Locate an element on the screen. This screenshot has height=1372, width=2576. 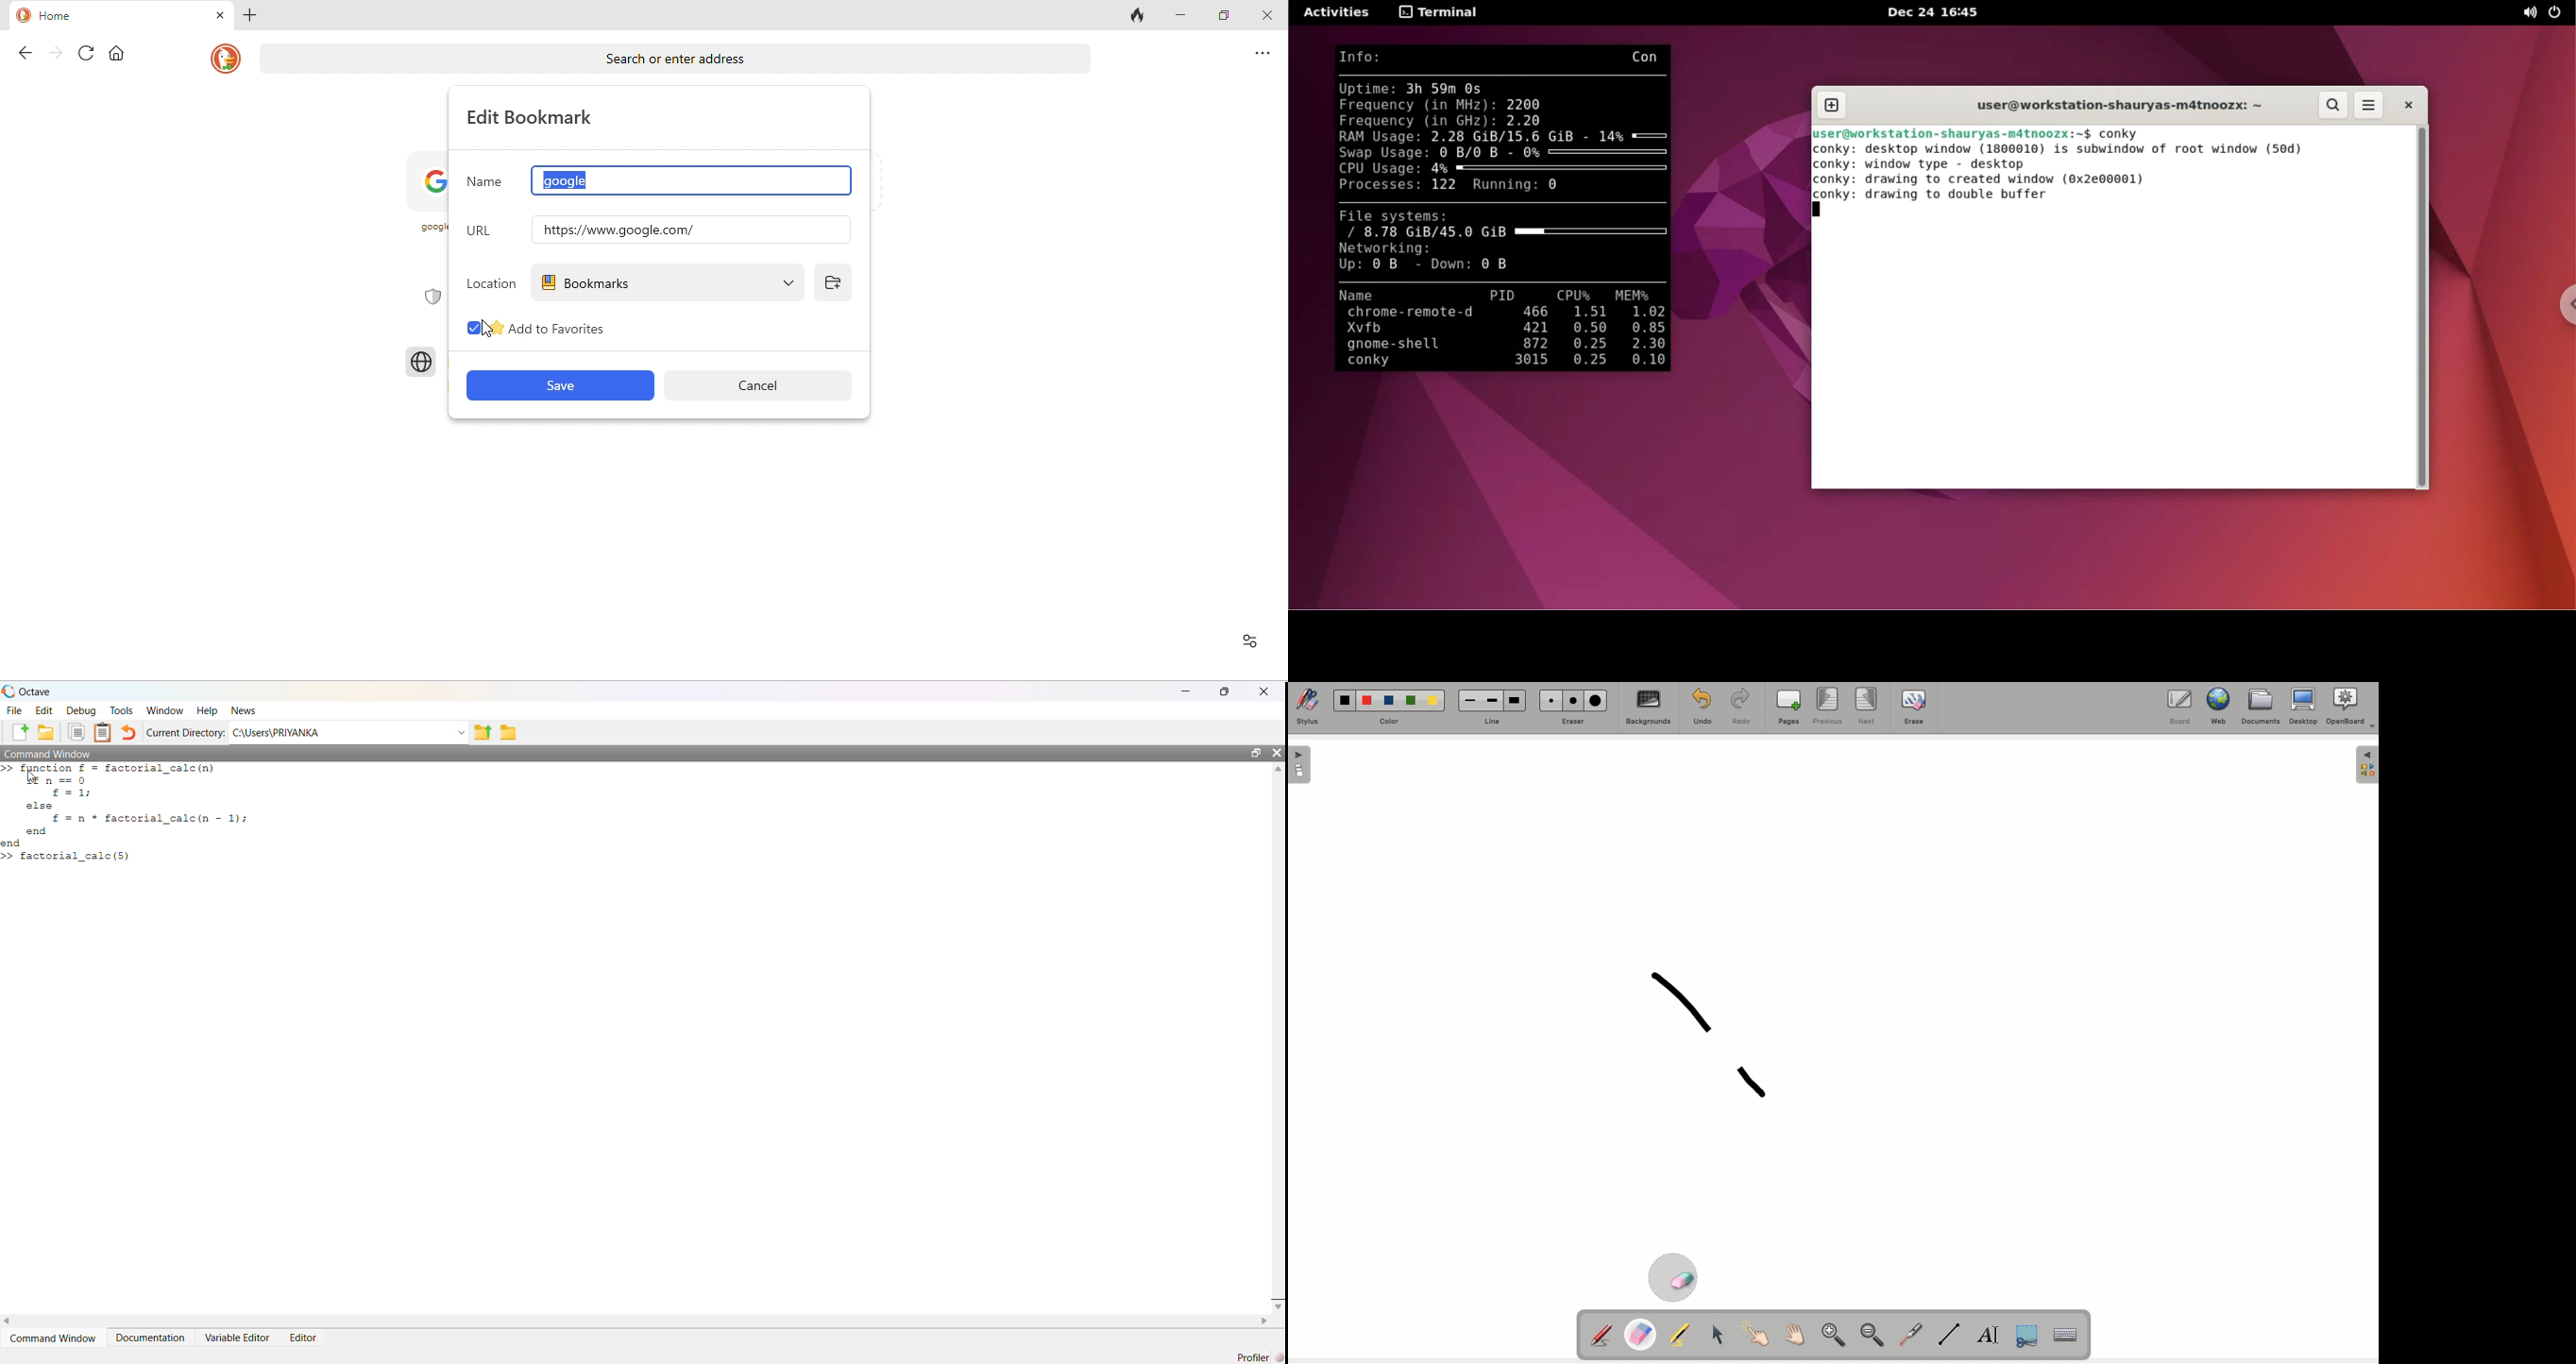
Black is located at coordinates (1346, 699).